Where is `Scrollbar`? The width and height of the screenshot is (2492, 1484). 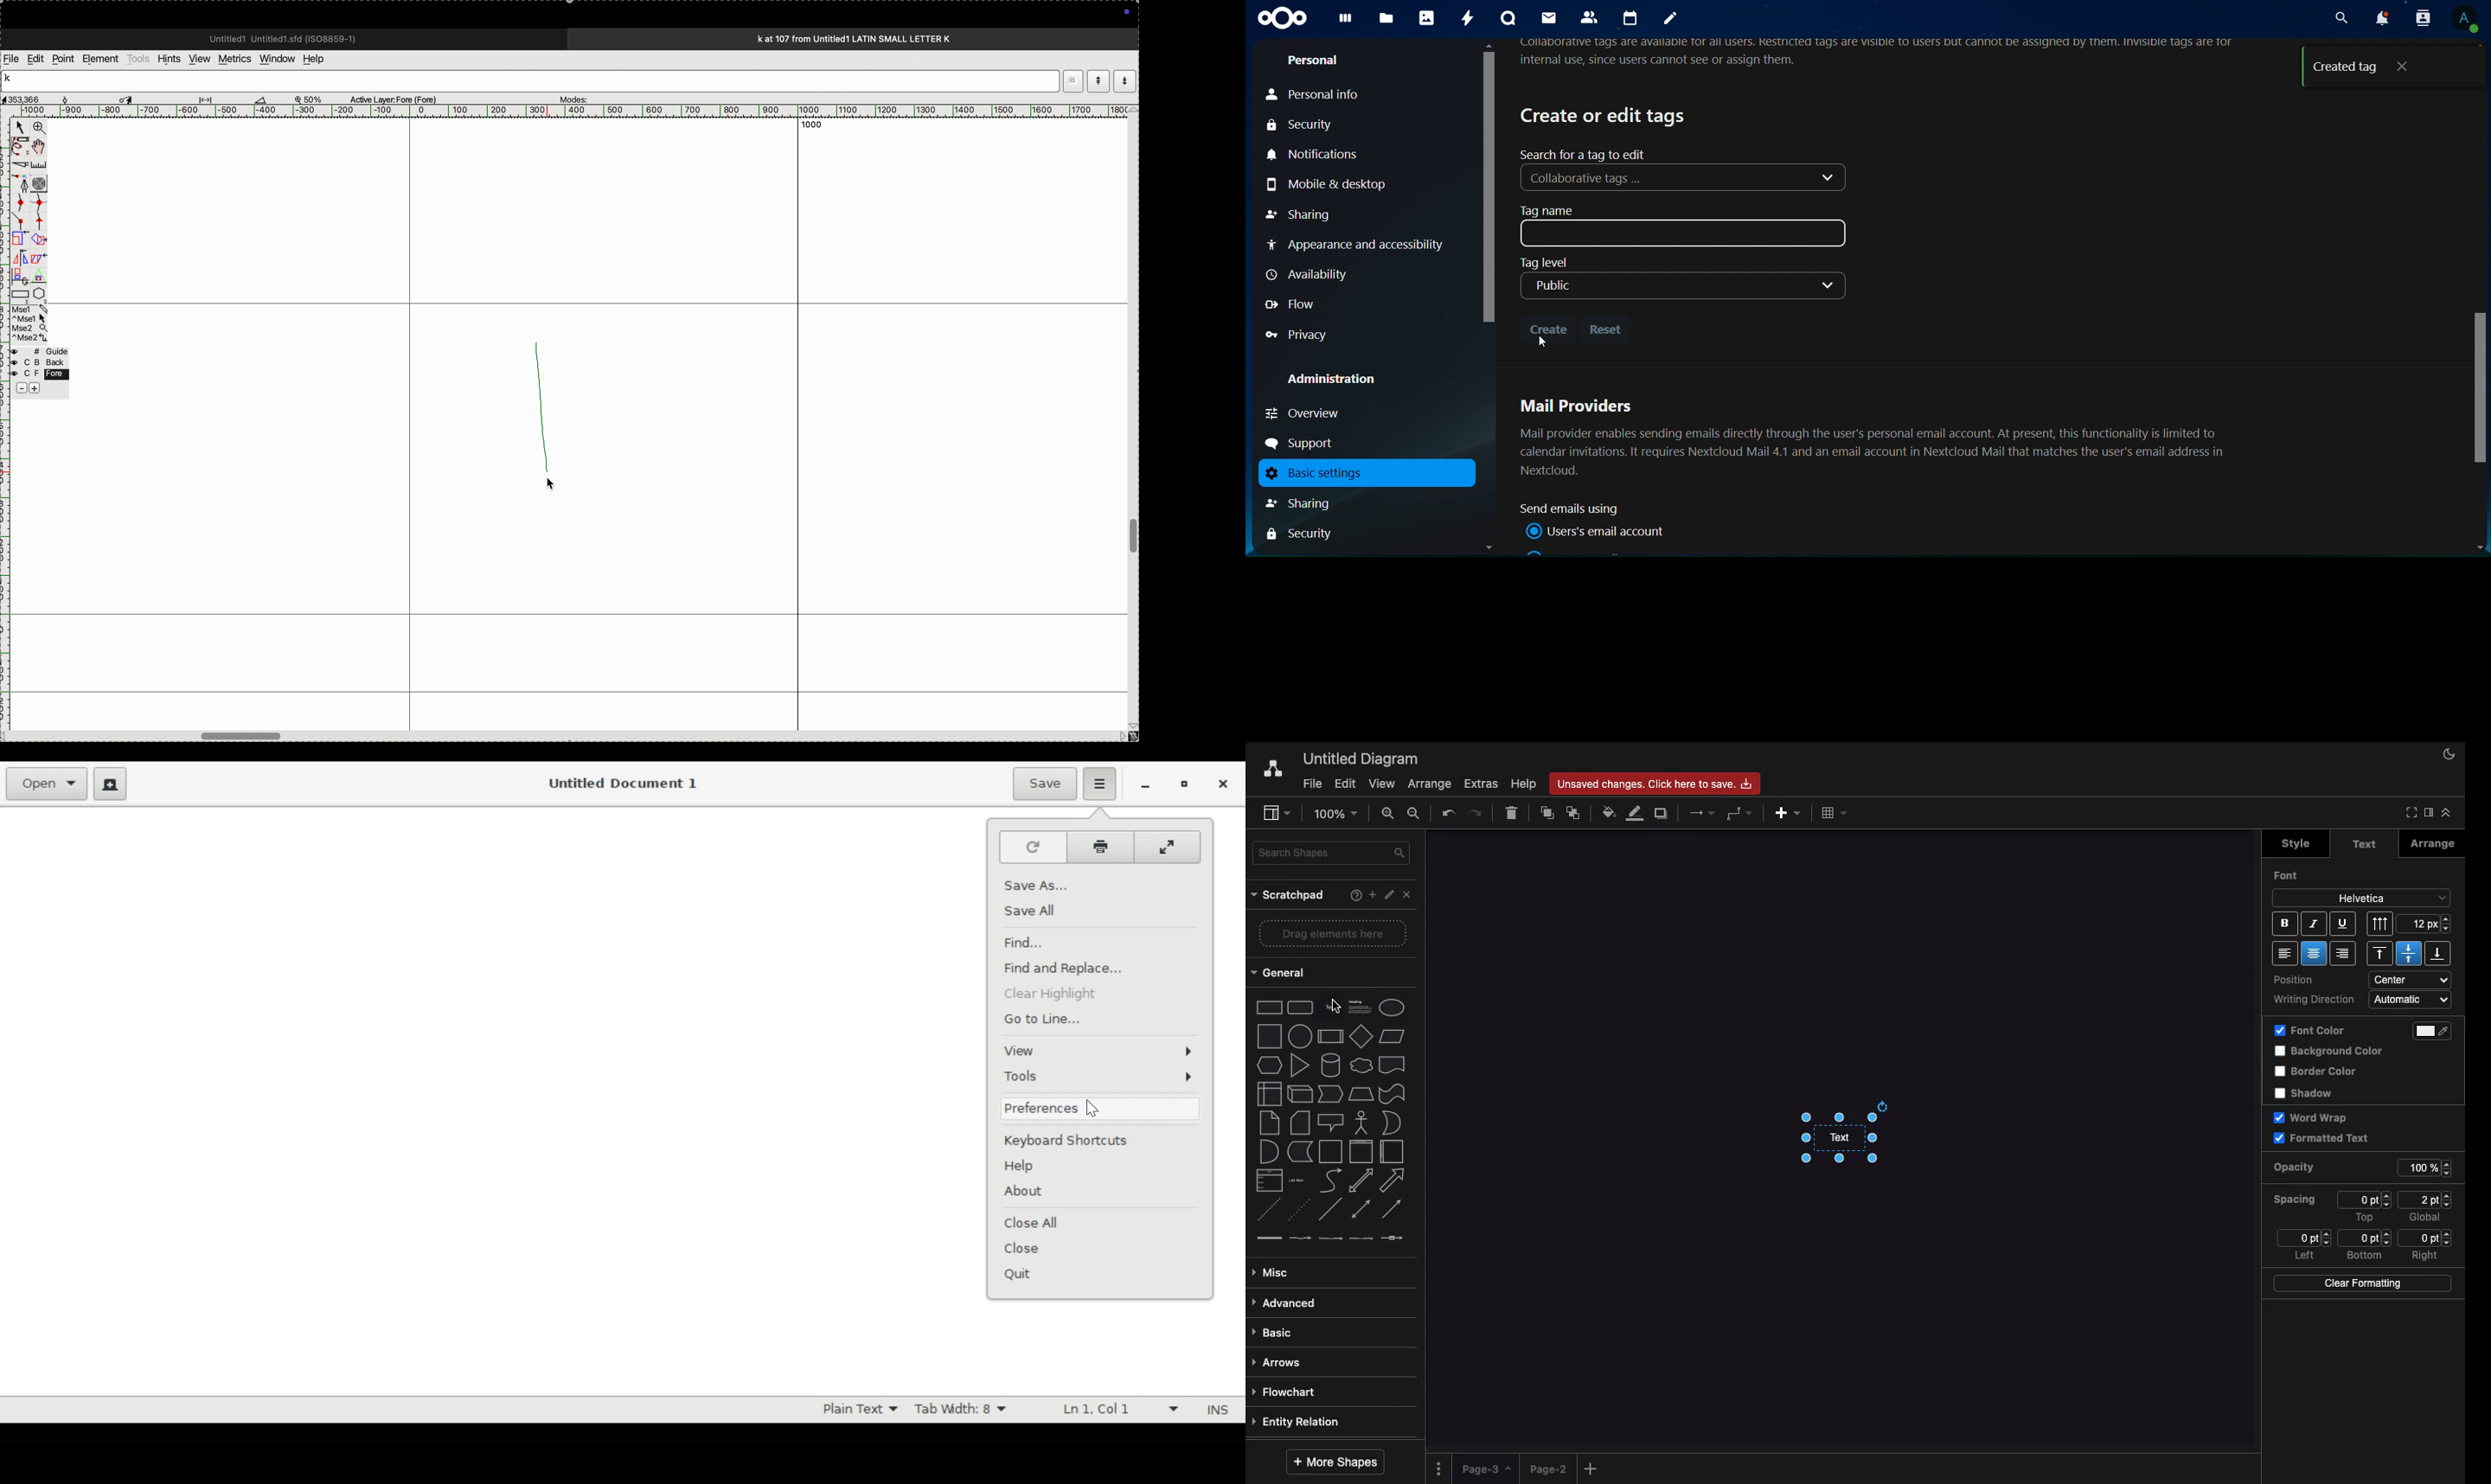 Scrollbar is located at coordinates (1487, 297).